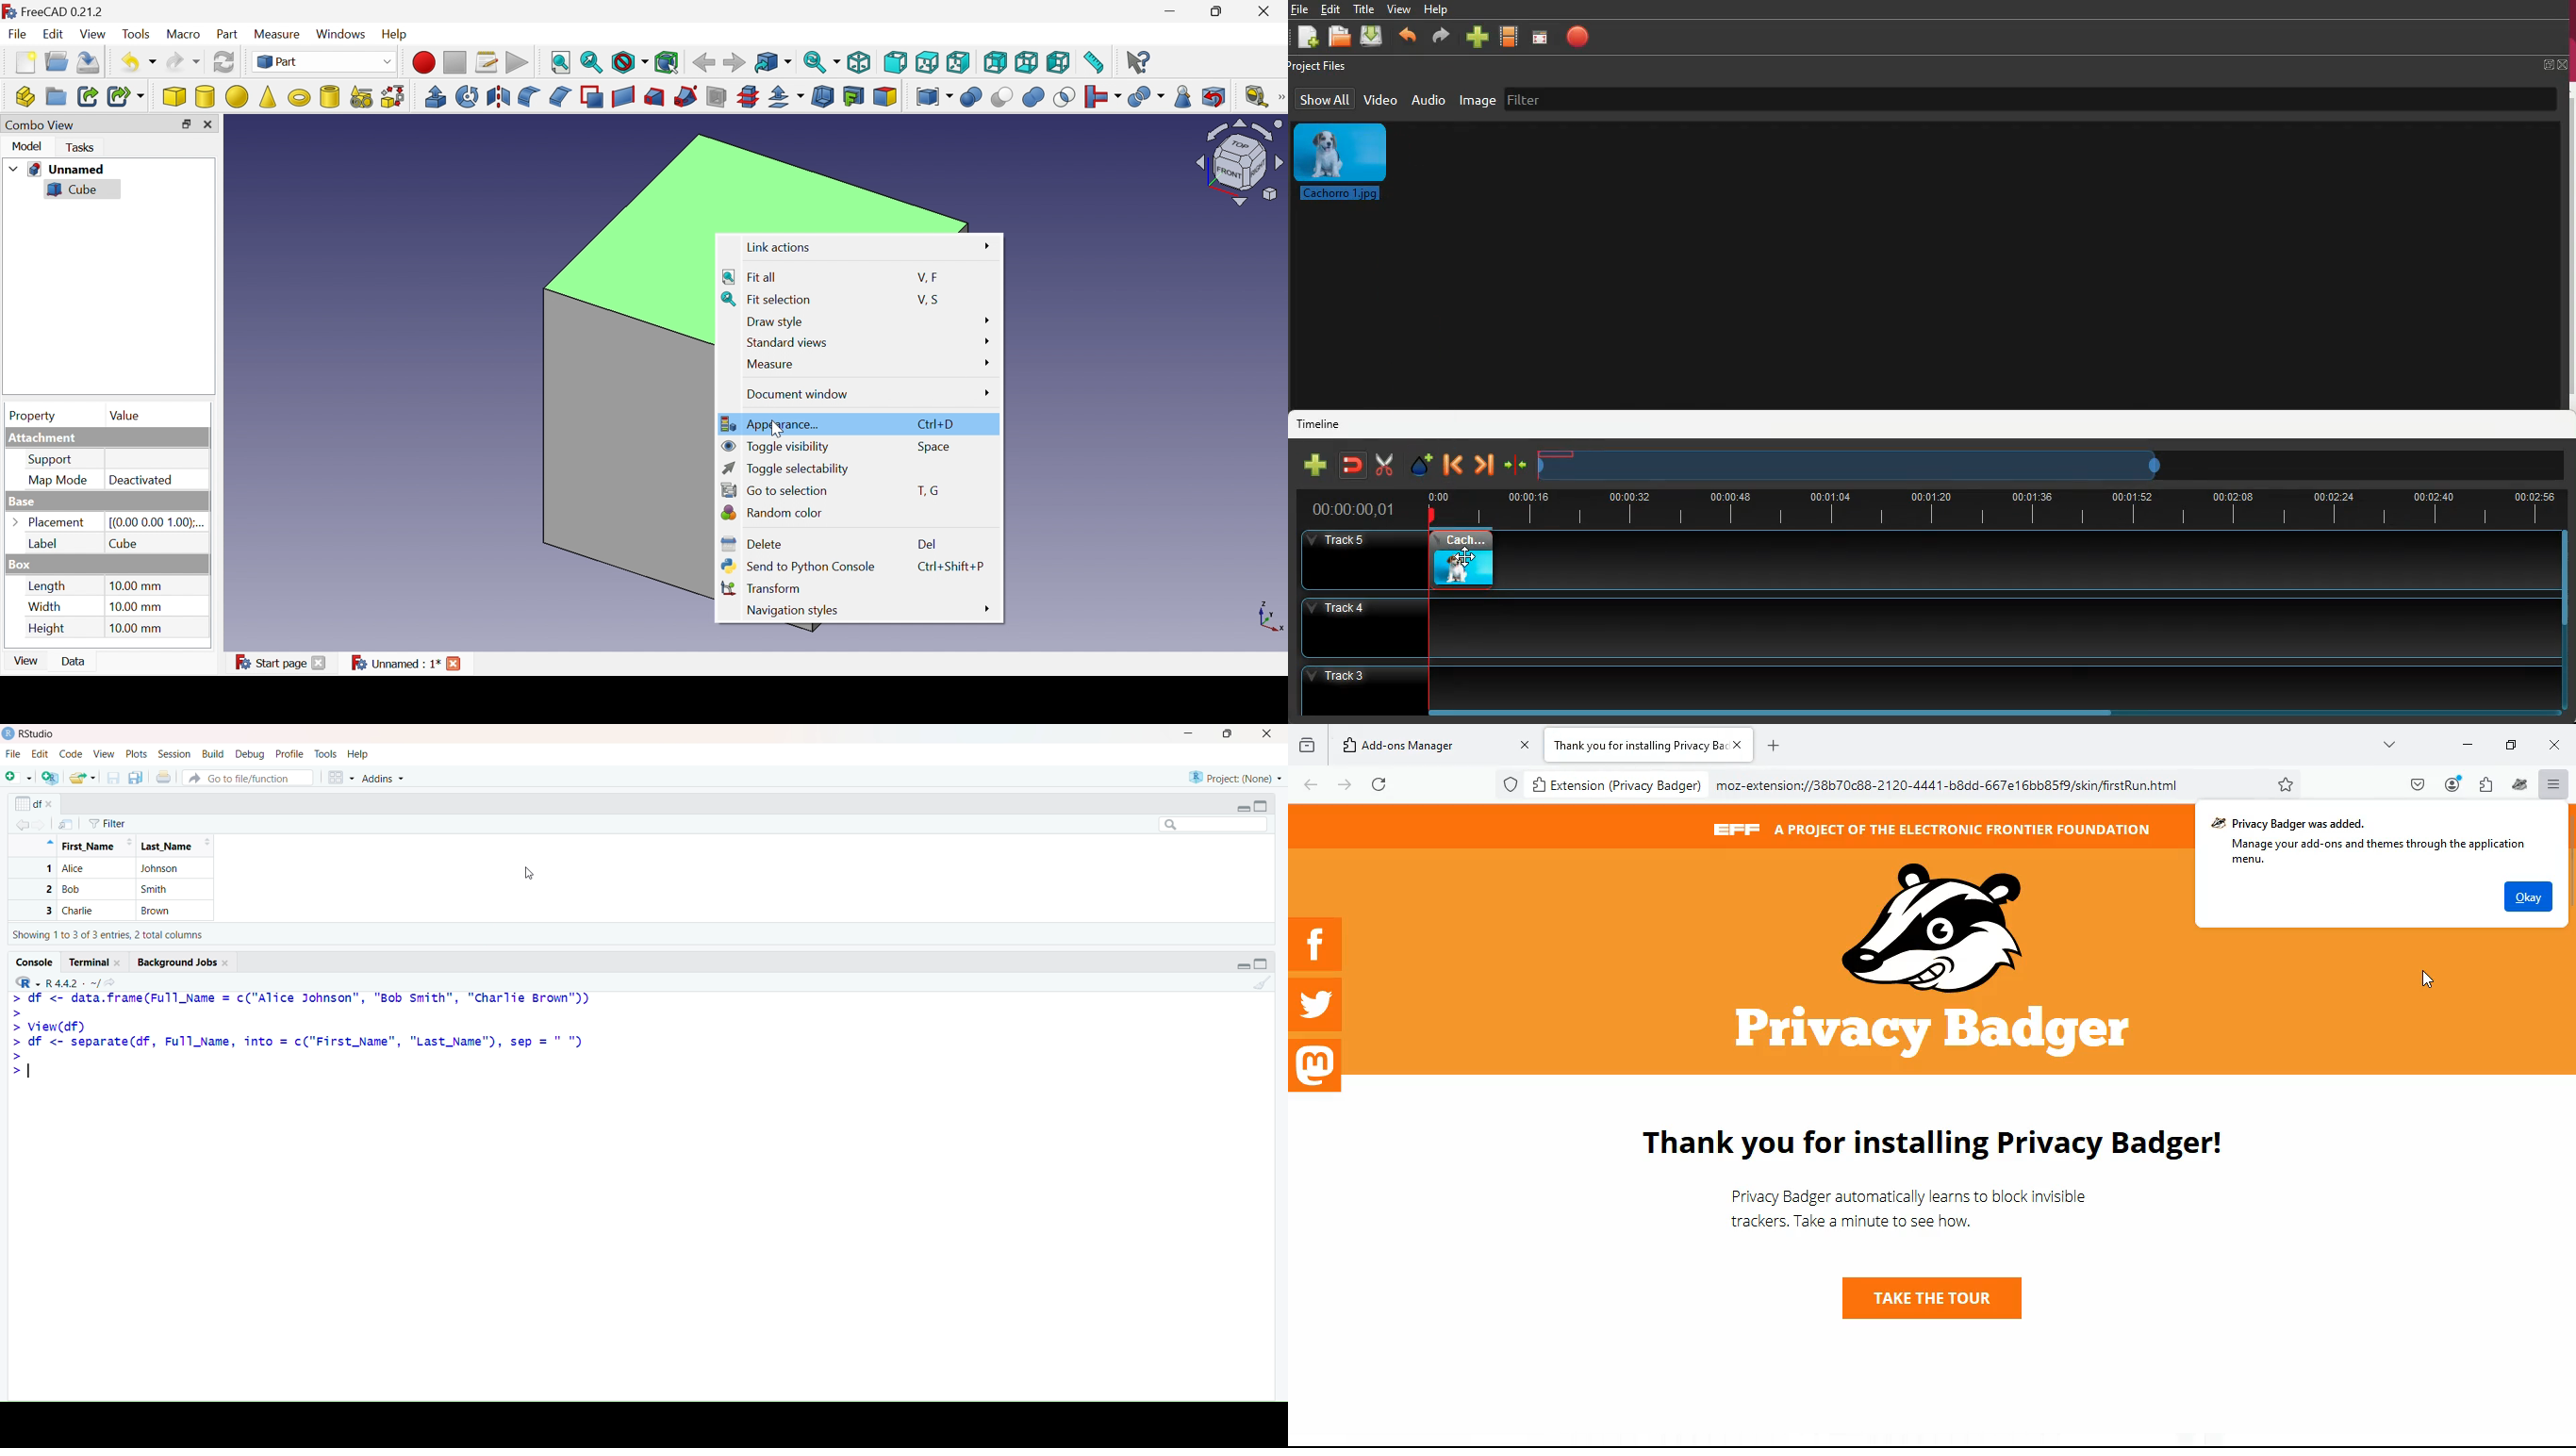 Image resolution: width=2576 pixels, height=1456 pixels. What do you see at coordinates (56, 96) in the screenshot?
I see `Create group` at bounding box center [56, 96].